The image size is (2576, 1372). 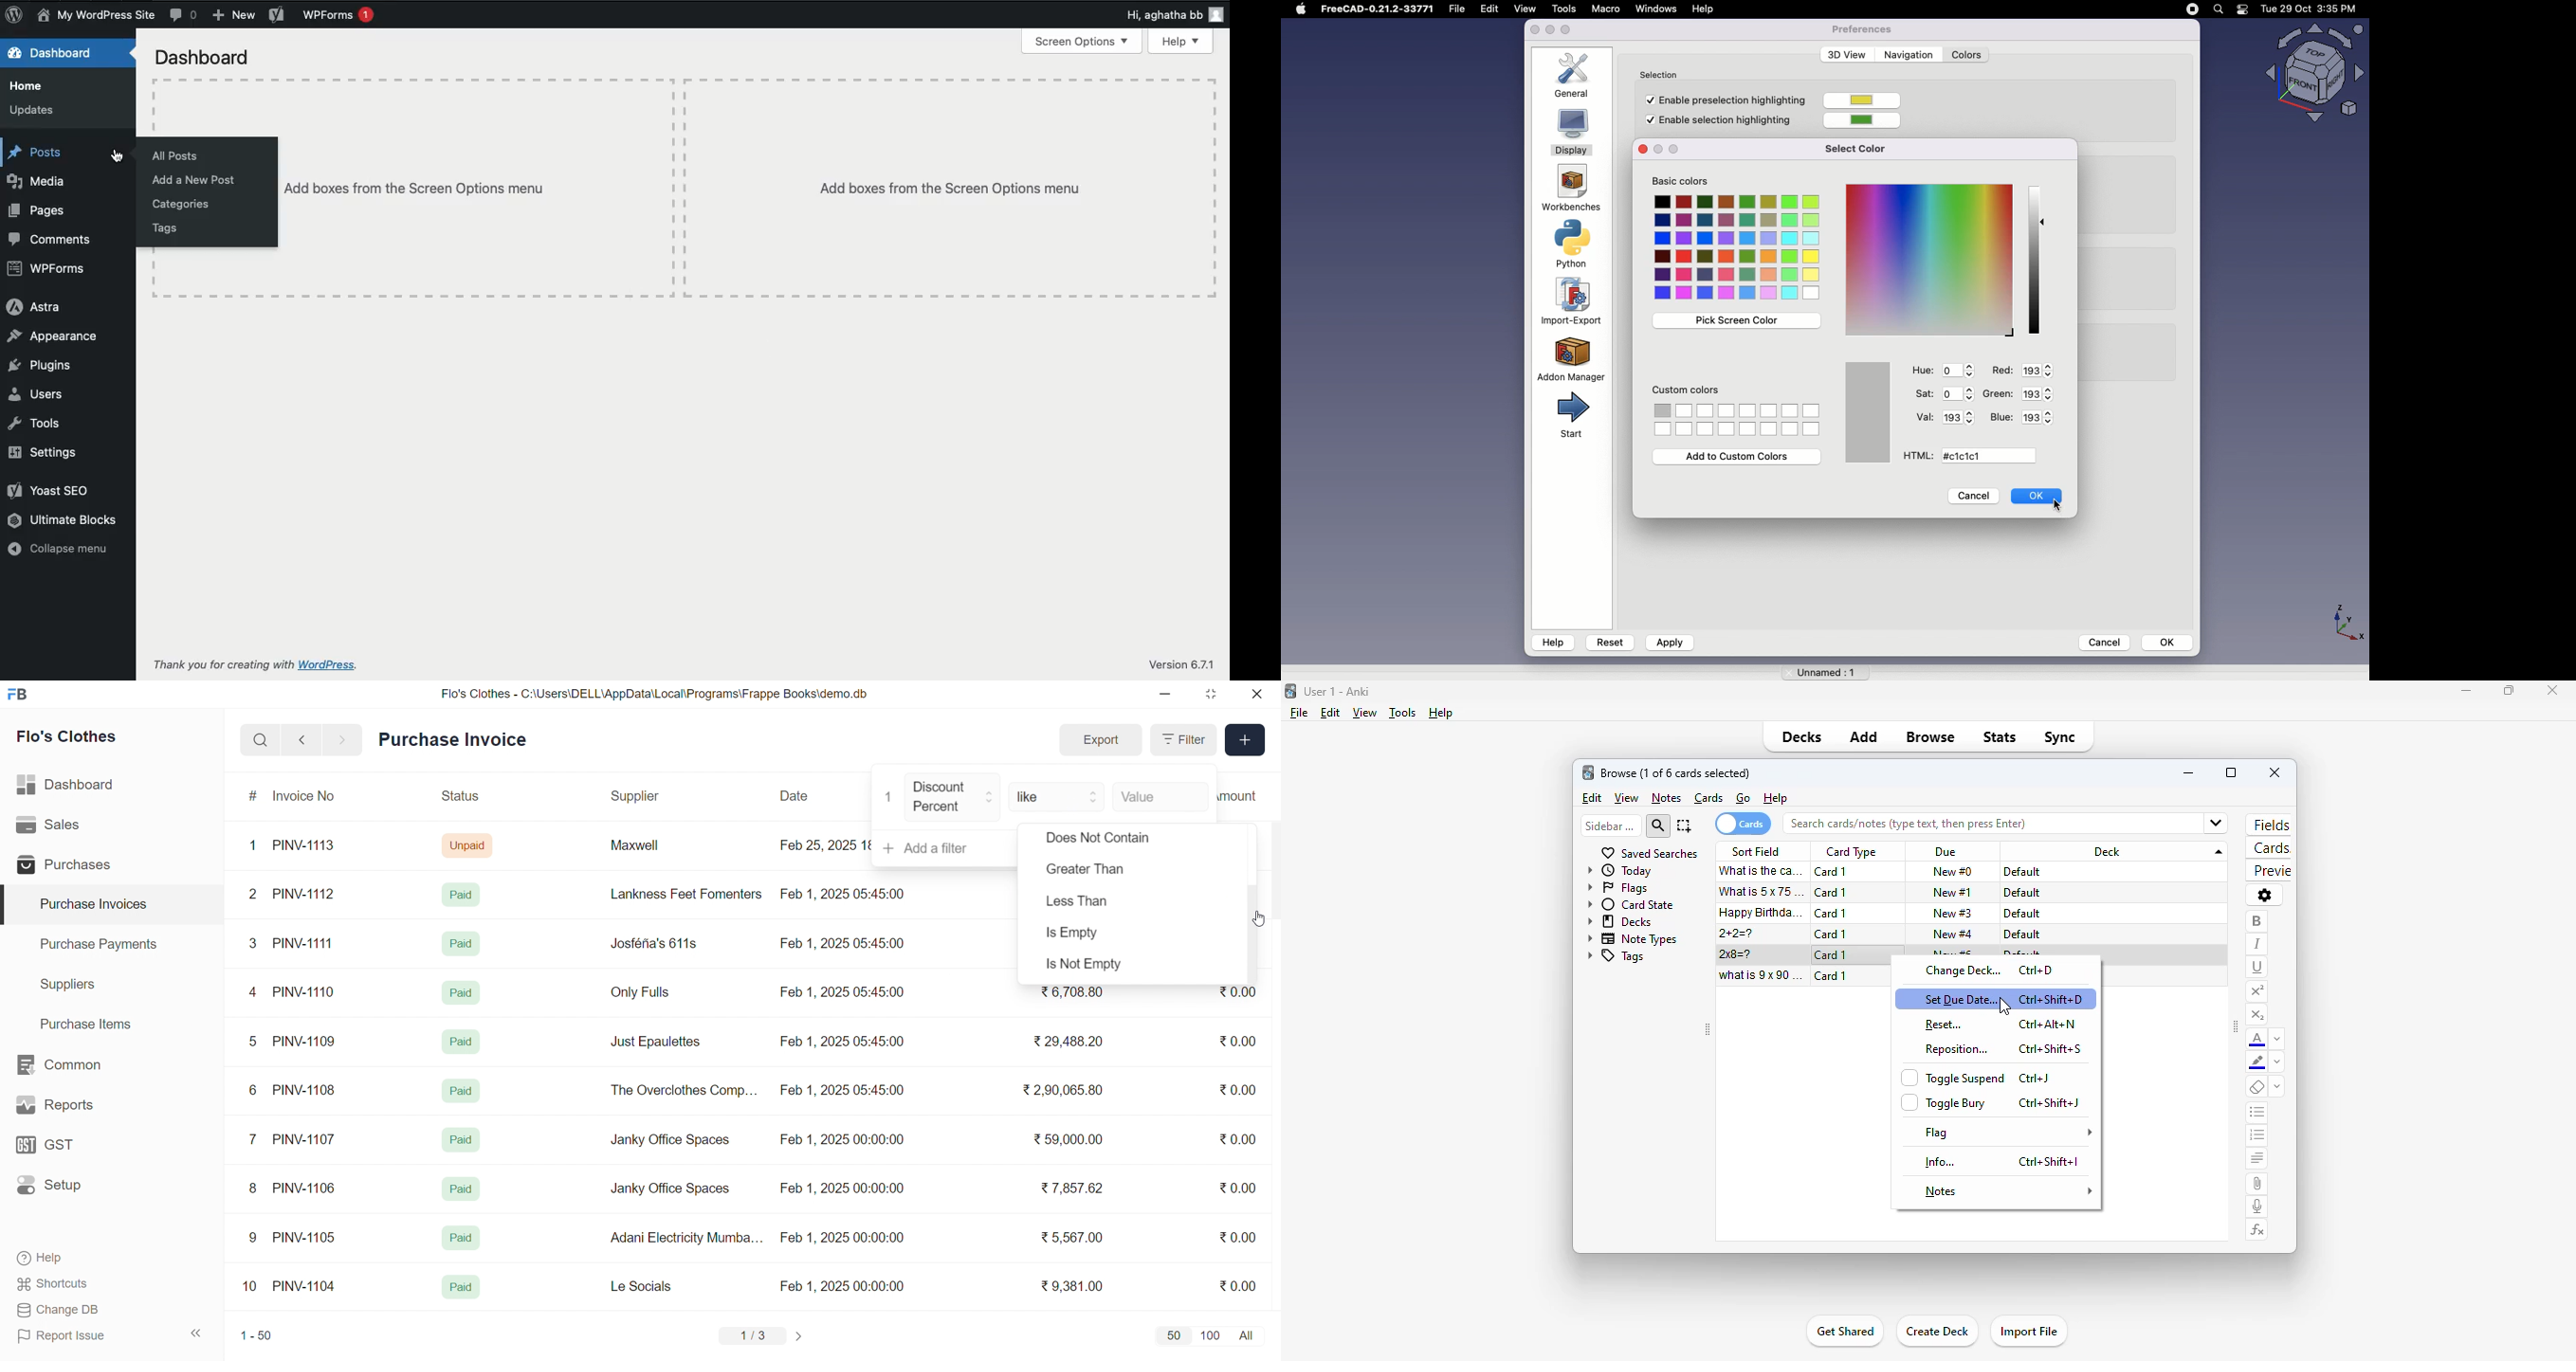 I want to click on Flo's Clothes - C:\Users\DELL\AppData\Local\Programs\Frappe Books\demo.db, so click(x=655, y=694).